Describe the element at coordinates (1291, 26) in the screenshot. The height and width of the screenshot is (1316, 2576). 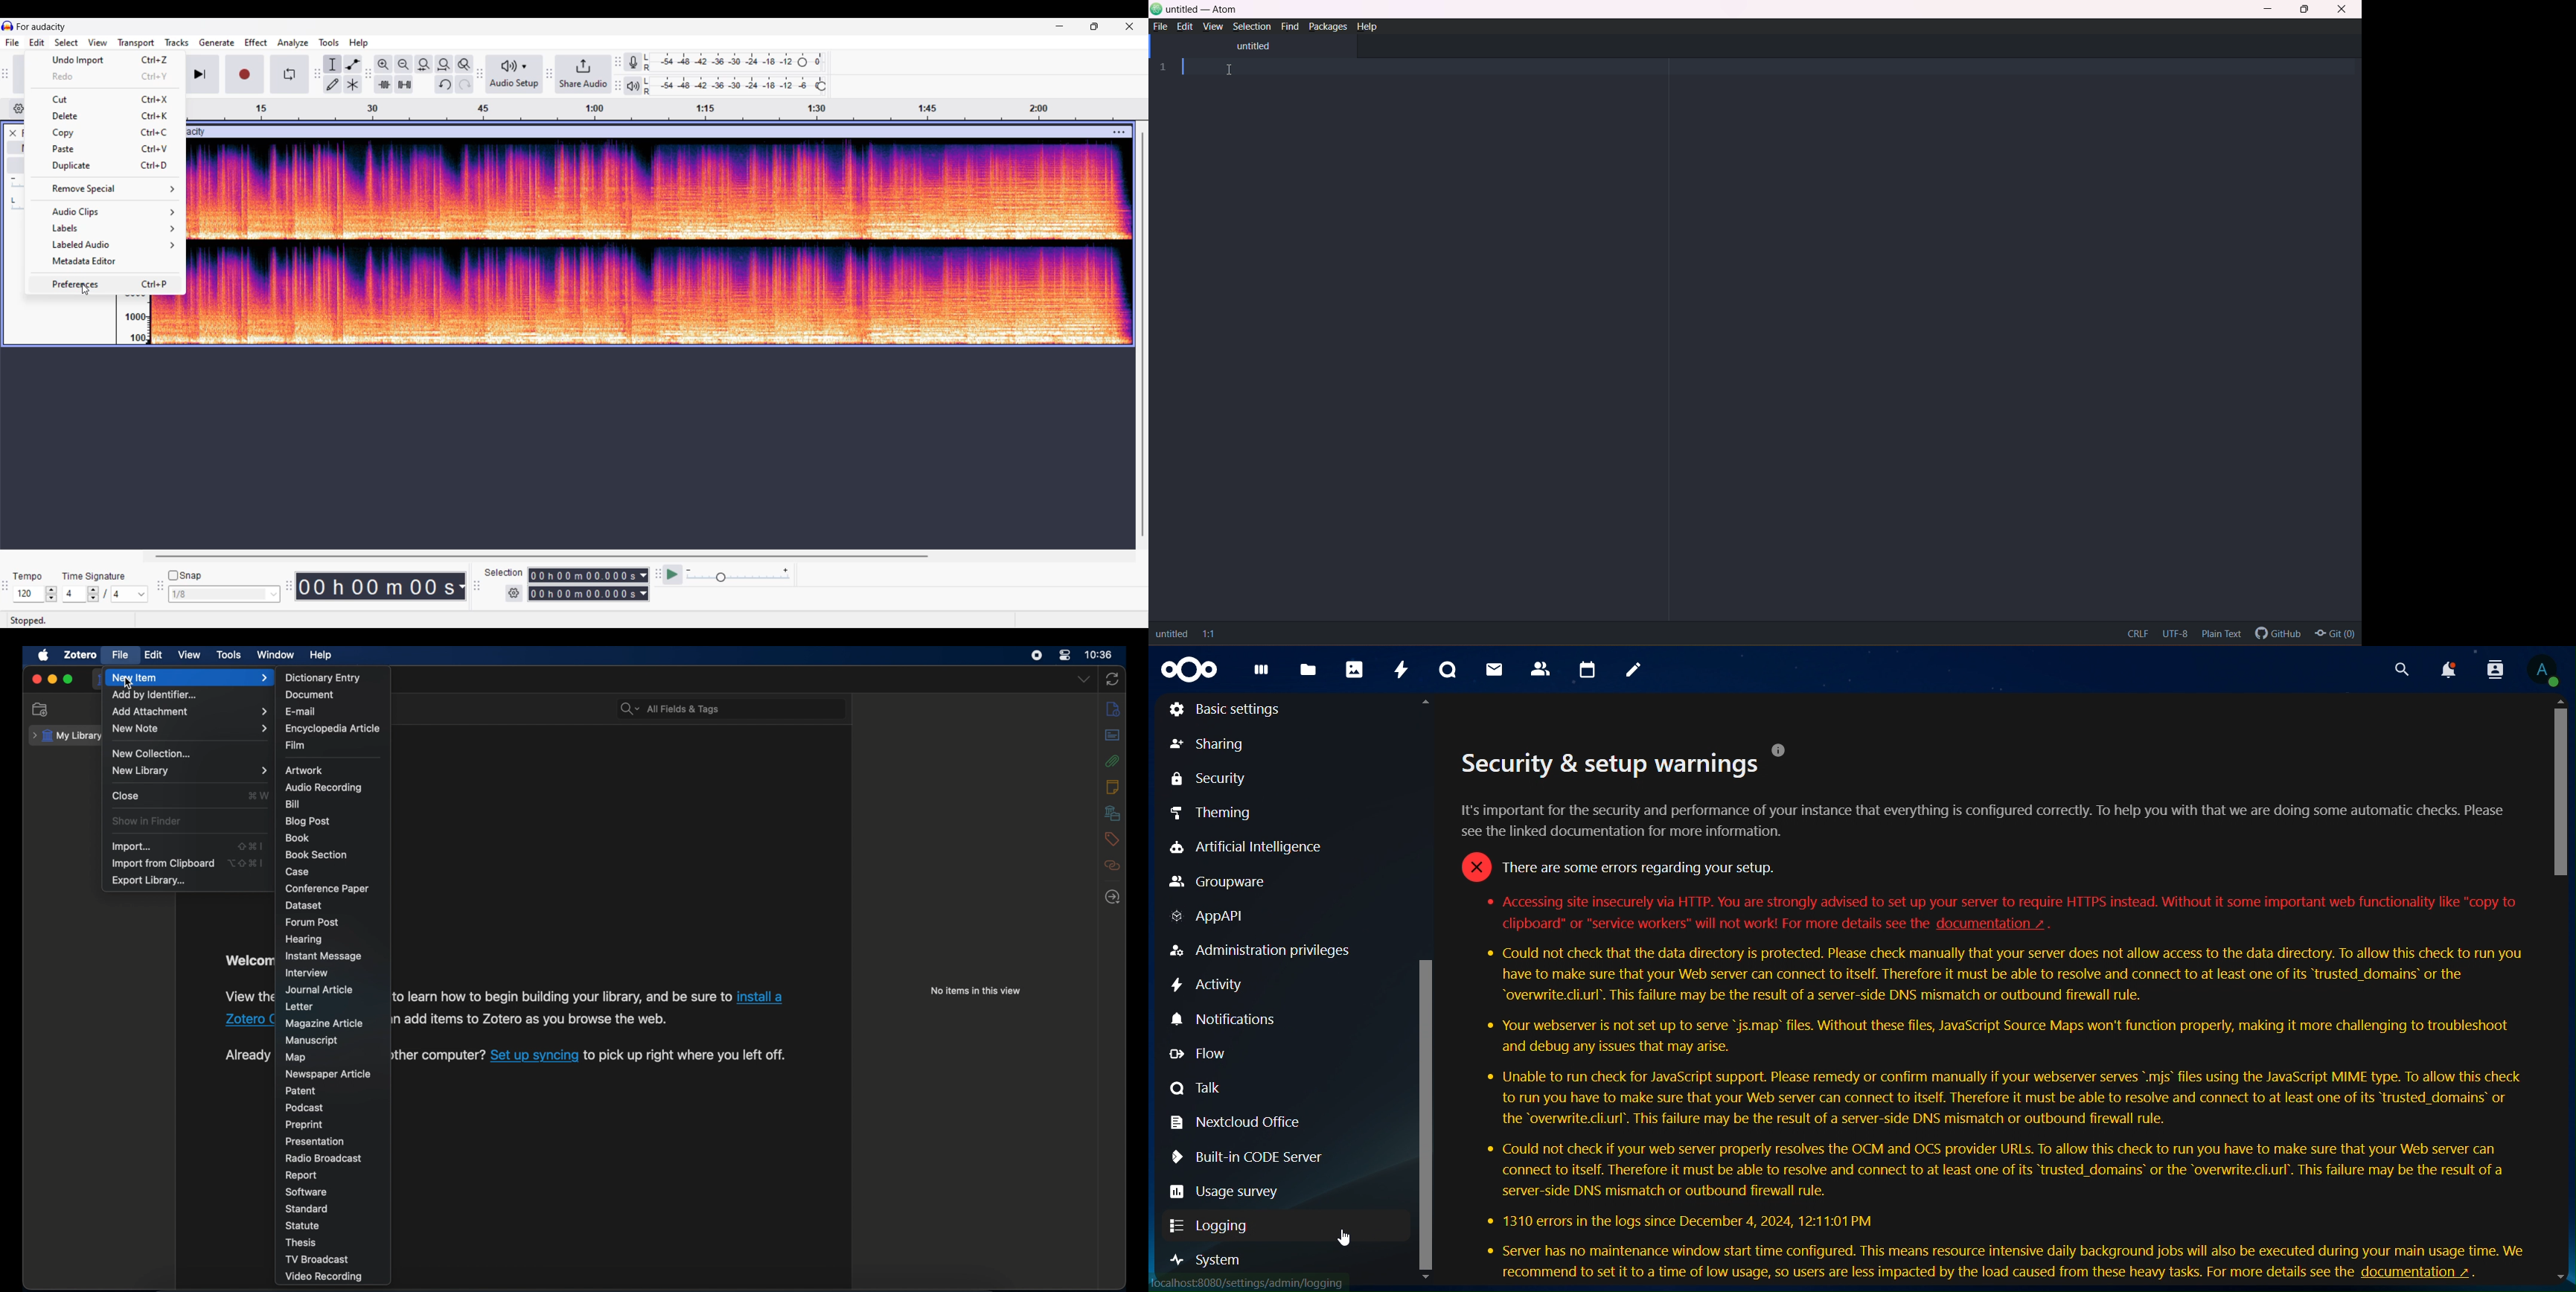
I see `Find` at that location.